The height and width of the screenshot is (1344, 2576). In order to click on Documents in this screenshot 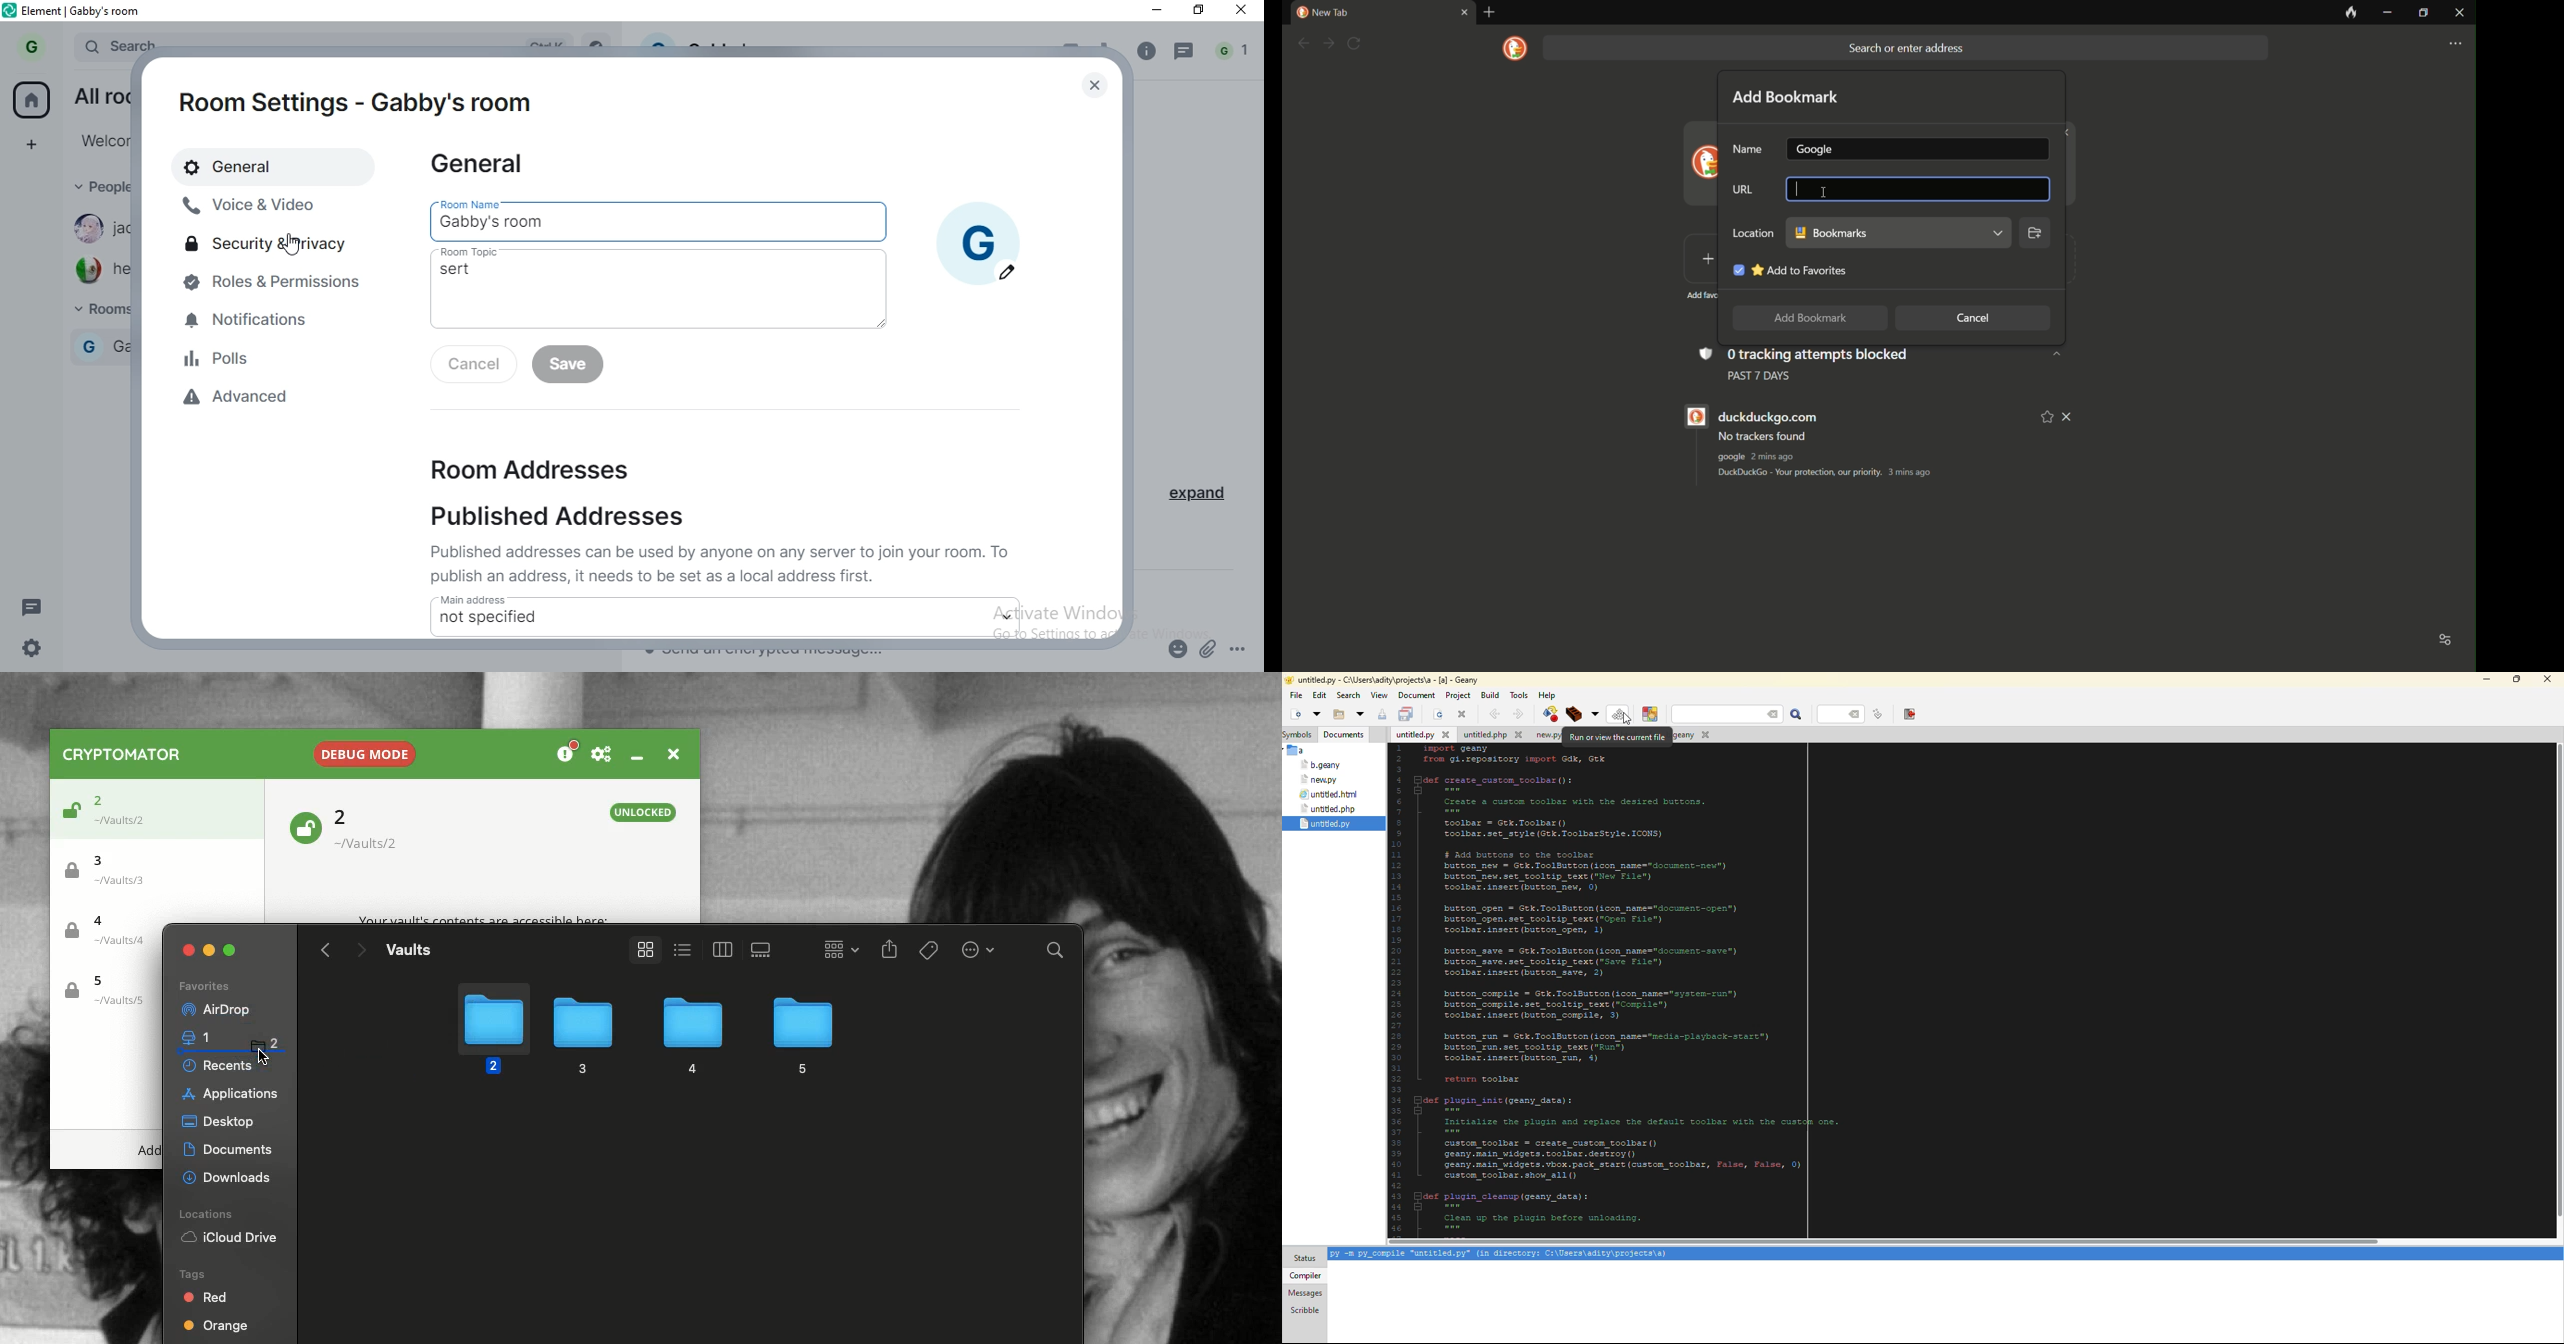, I will do `click(231, 1150)`.